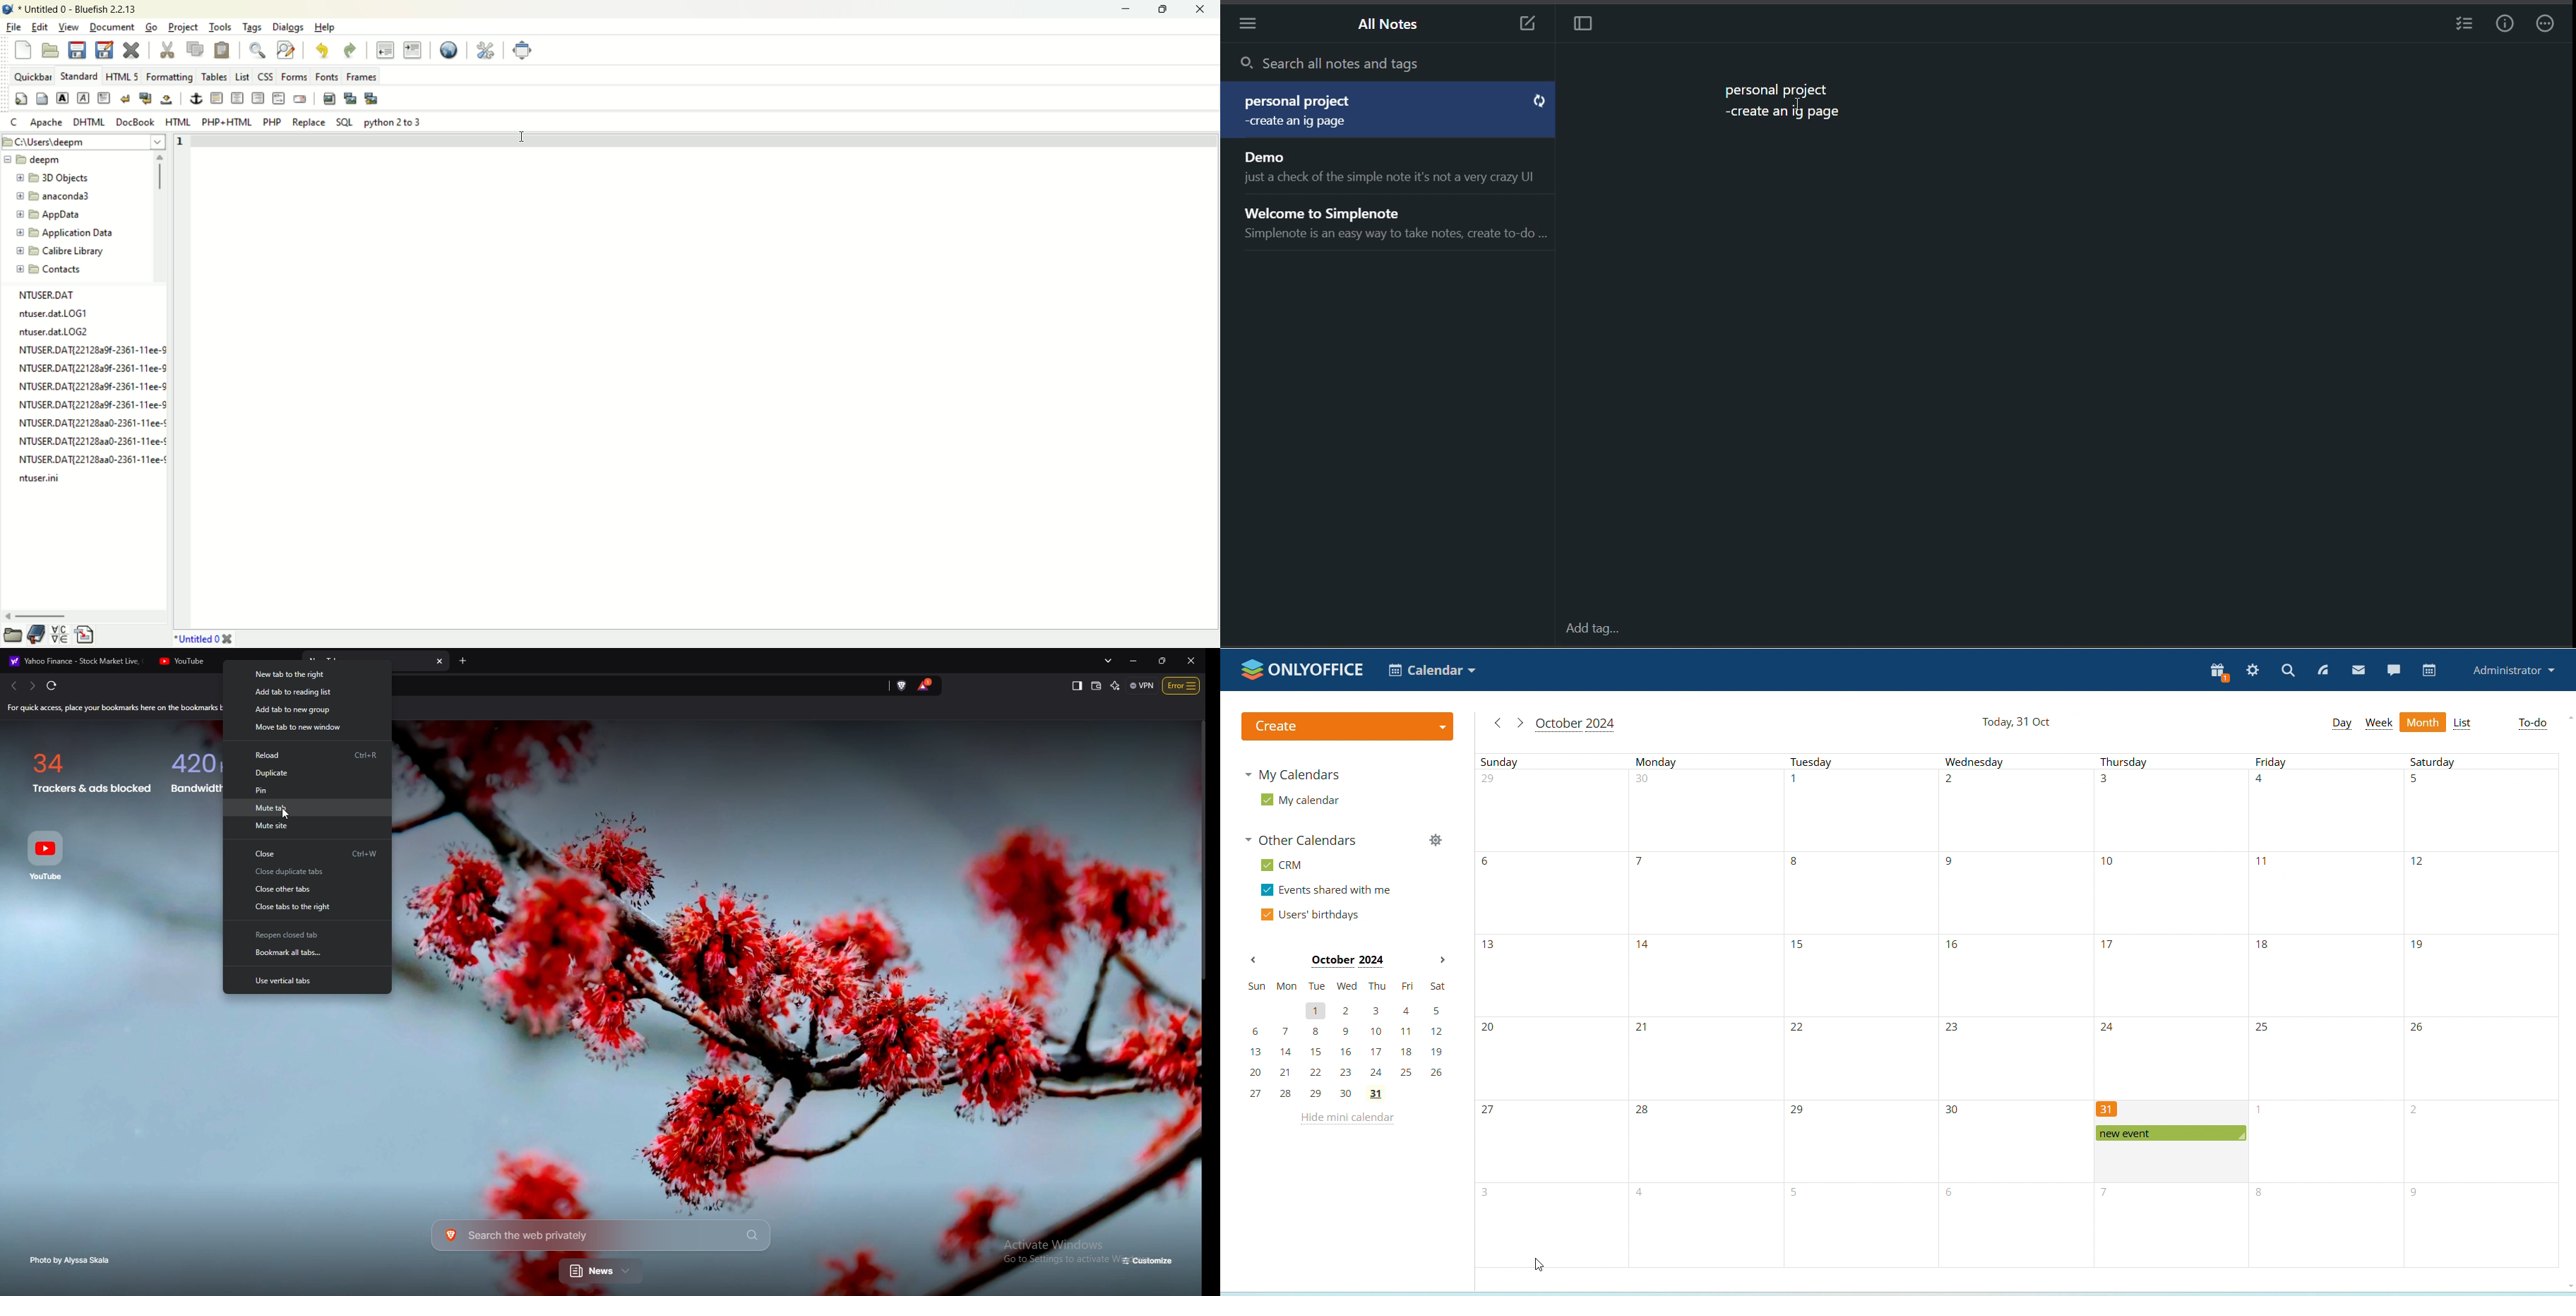  I want to click on Replace, so click(308, 123).